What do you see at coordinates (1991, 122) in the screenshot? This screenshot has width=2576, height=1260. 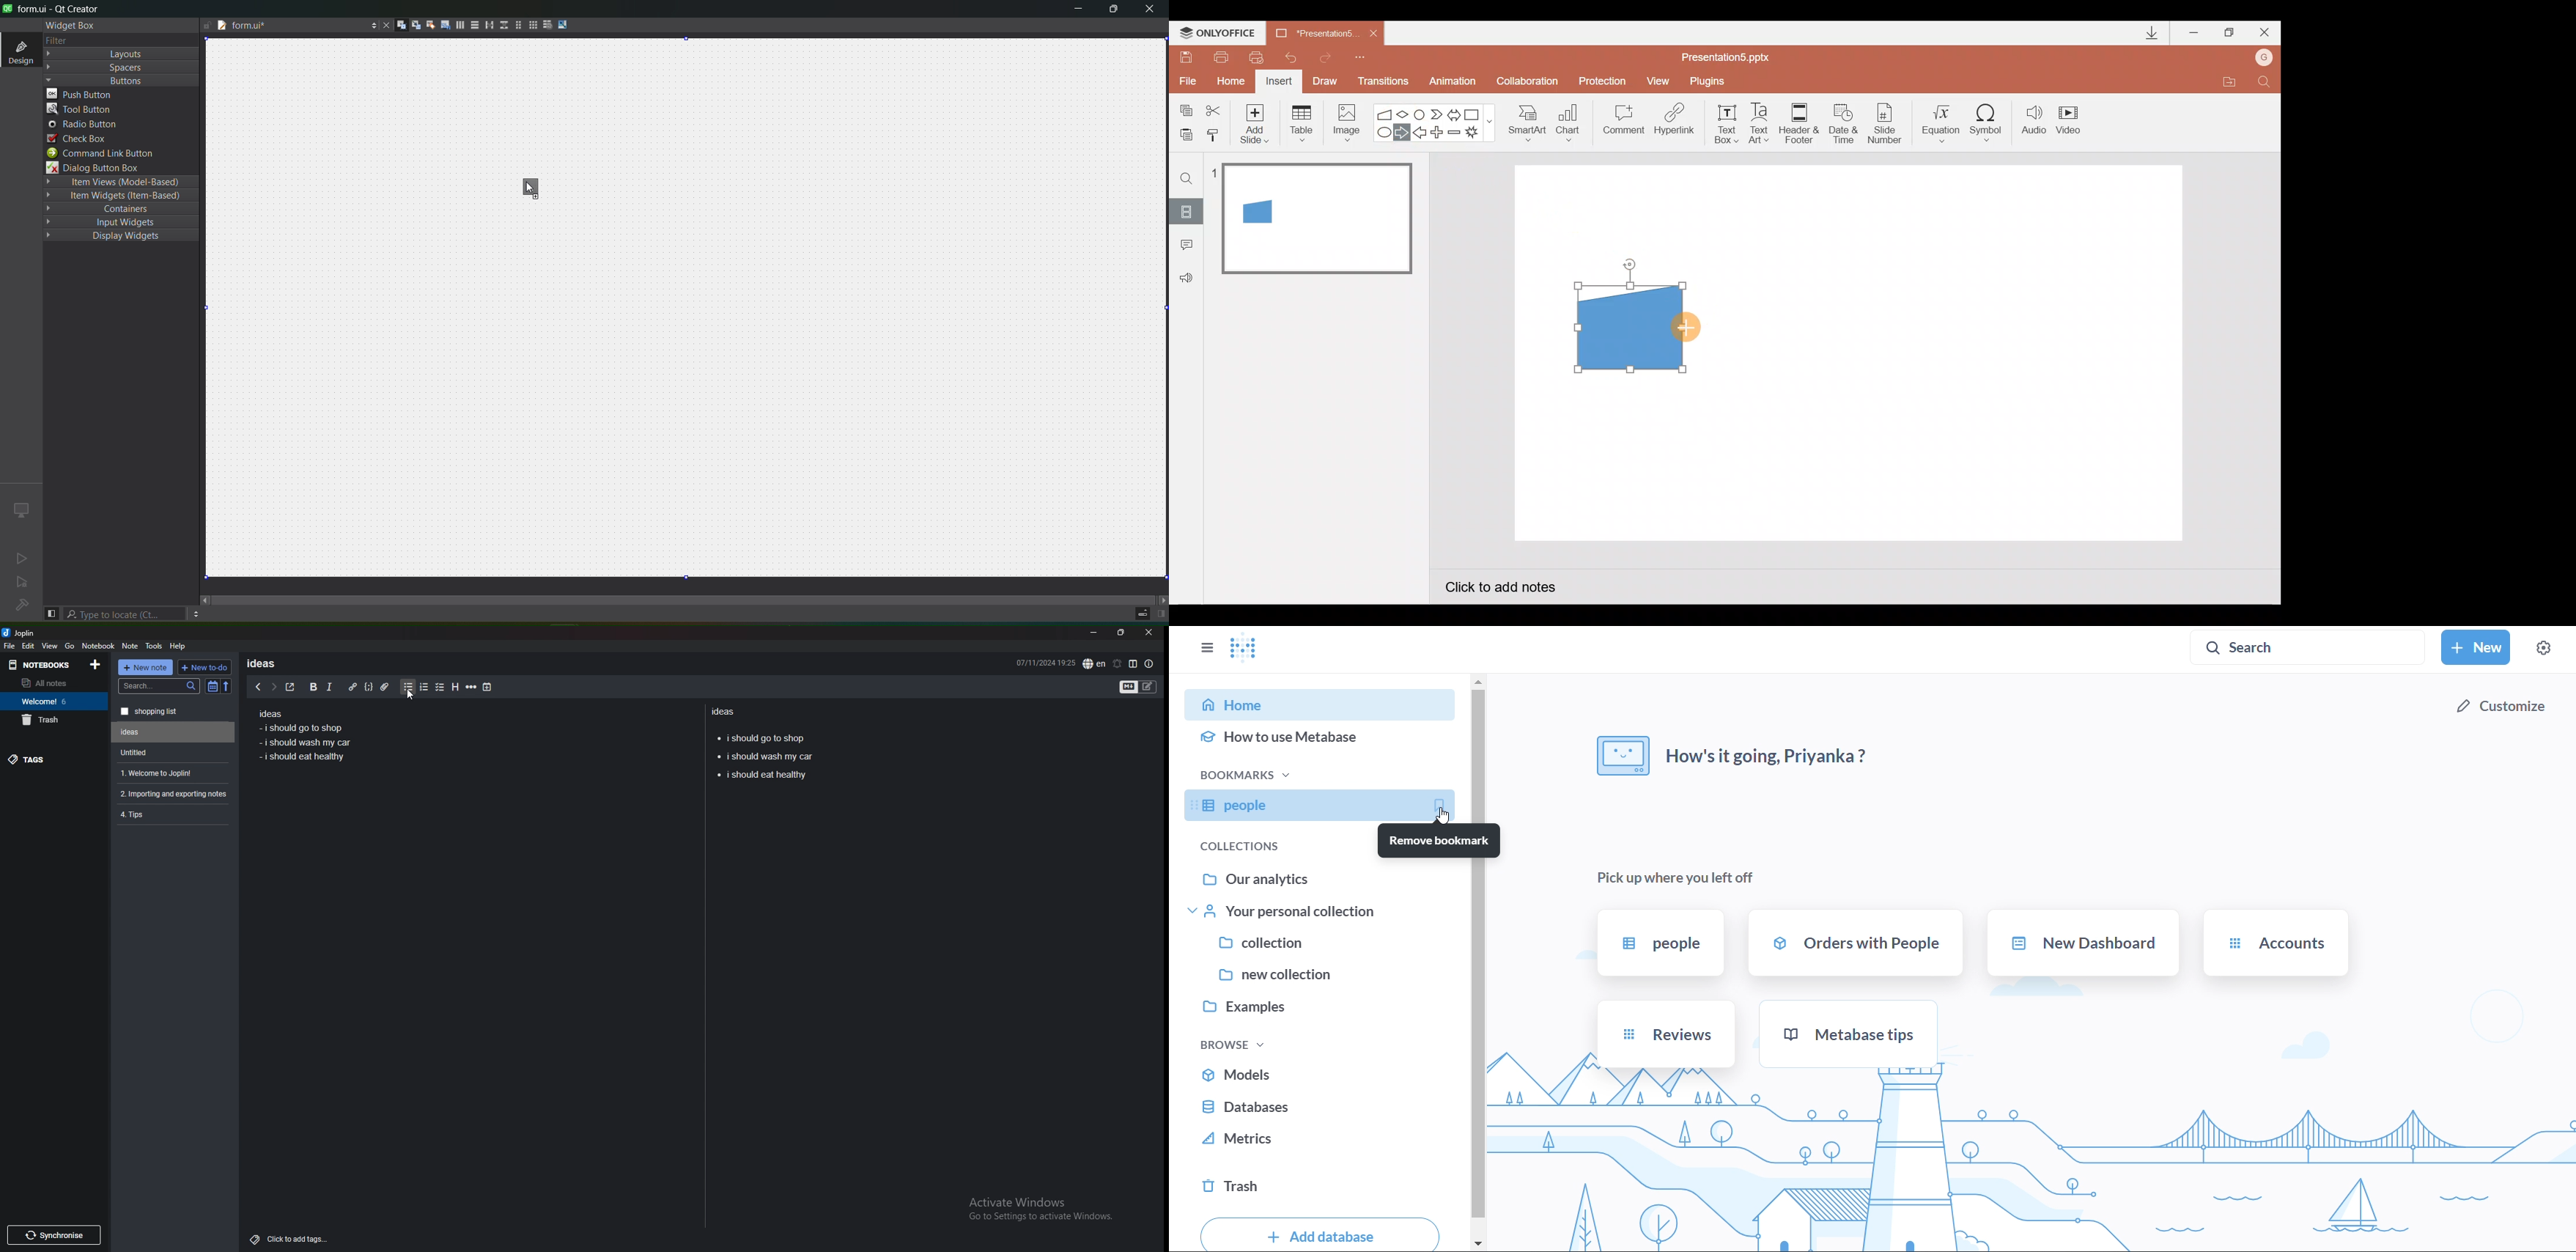 I see `Symbol` at bounding box center [1991, 122].